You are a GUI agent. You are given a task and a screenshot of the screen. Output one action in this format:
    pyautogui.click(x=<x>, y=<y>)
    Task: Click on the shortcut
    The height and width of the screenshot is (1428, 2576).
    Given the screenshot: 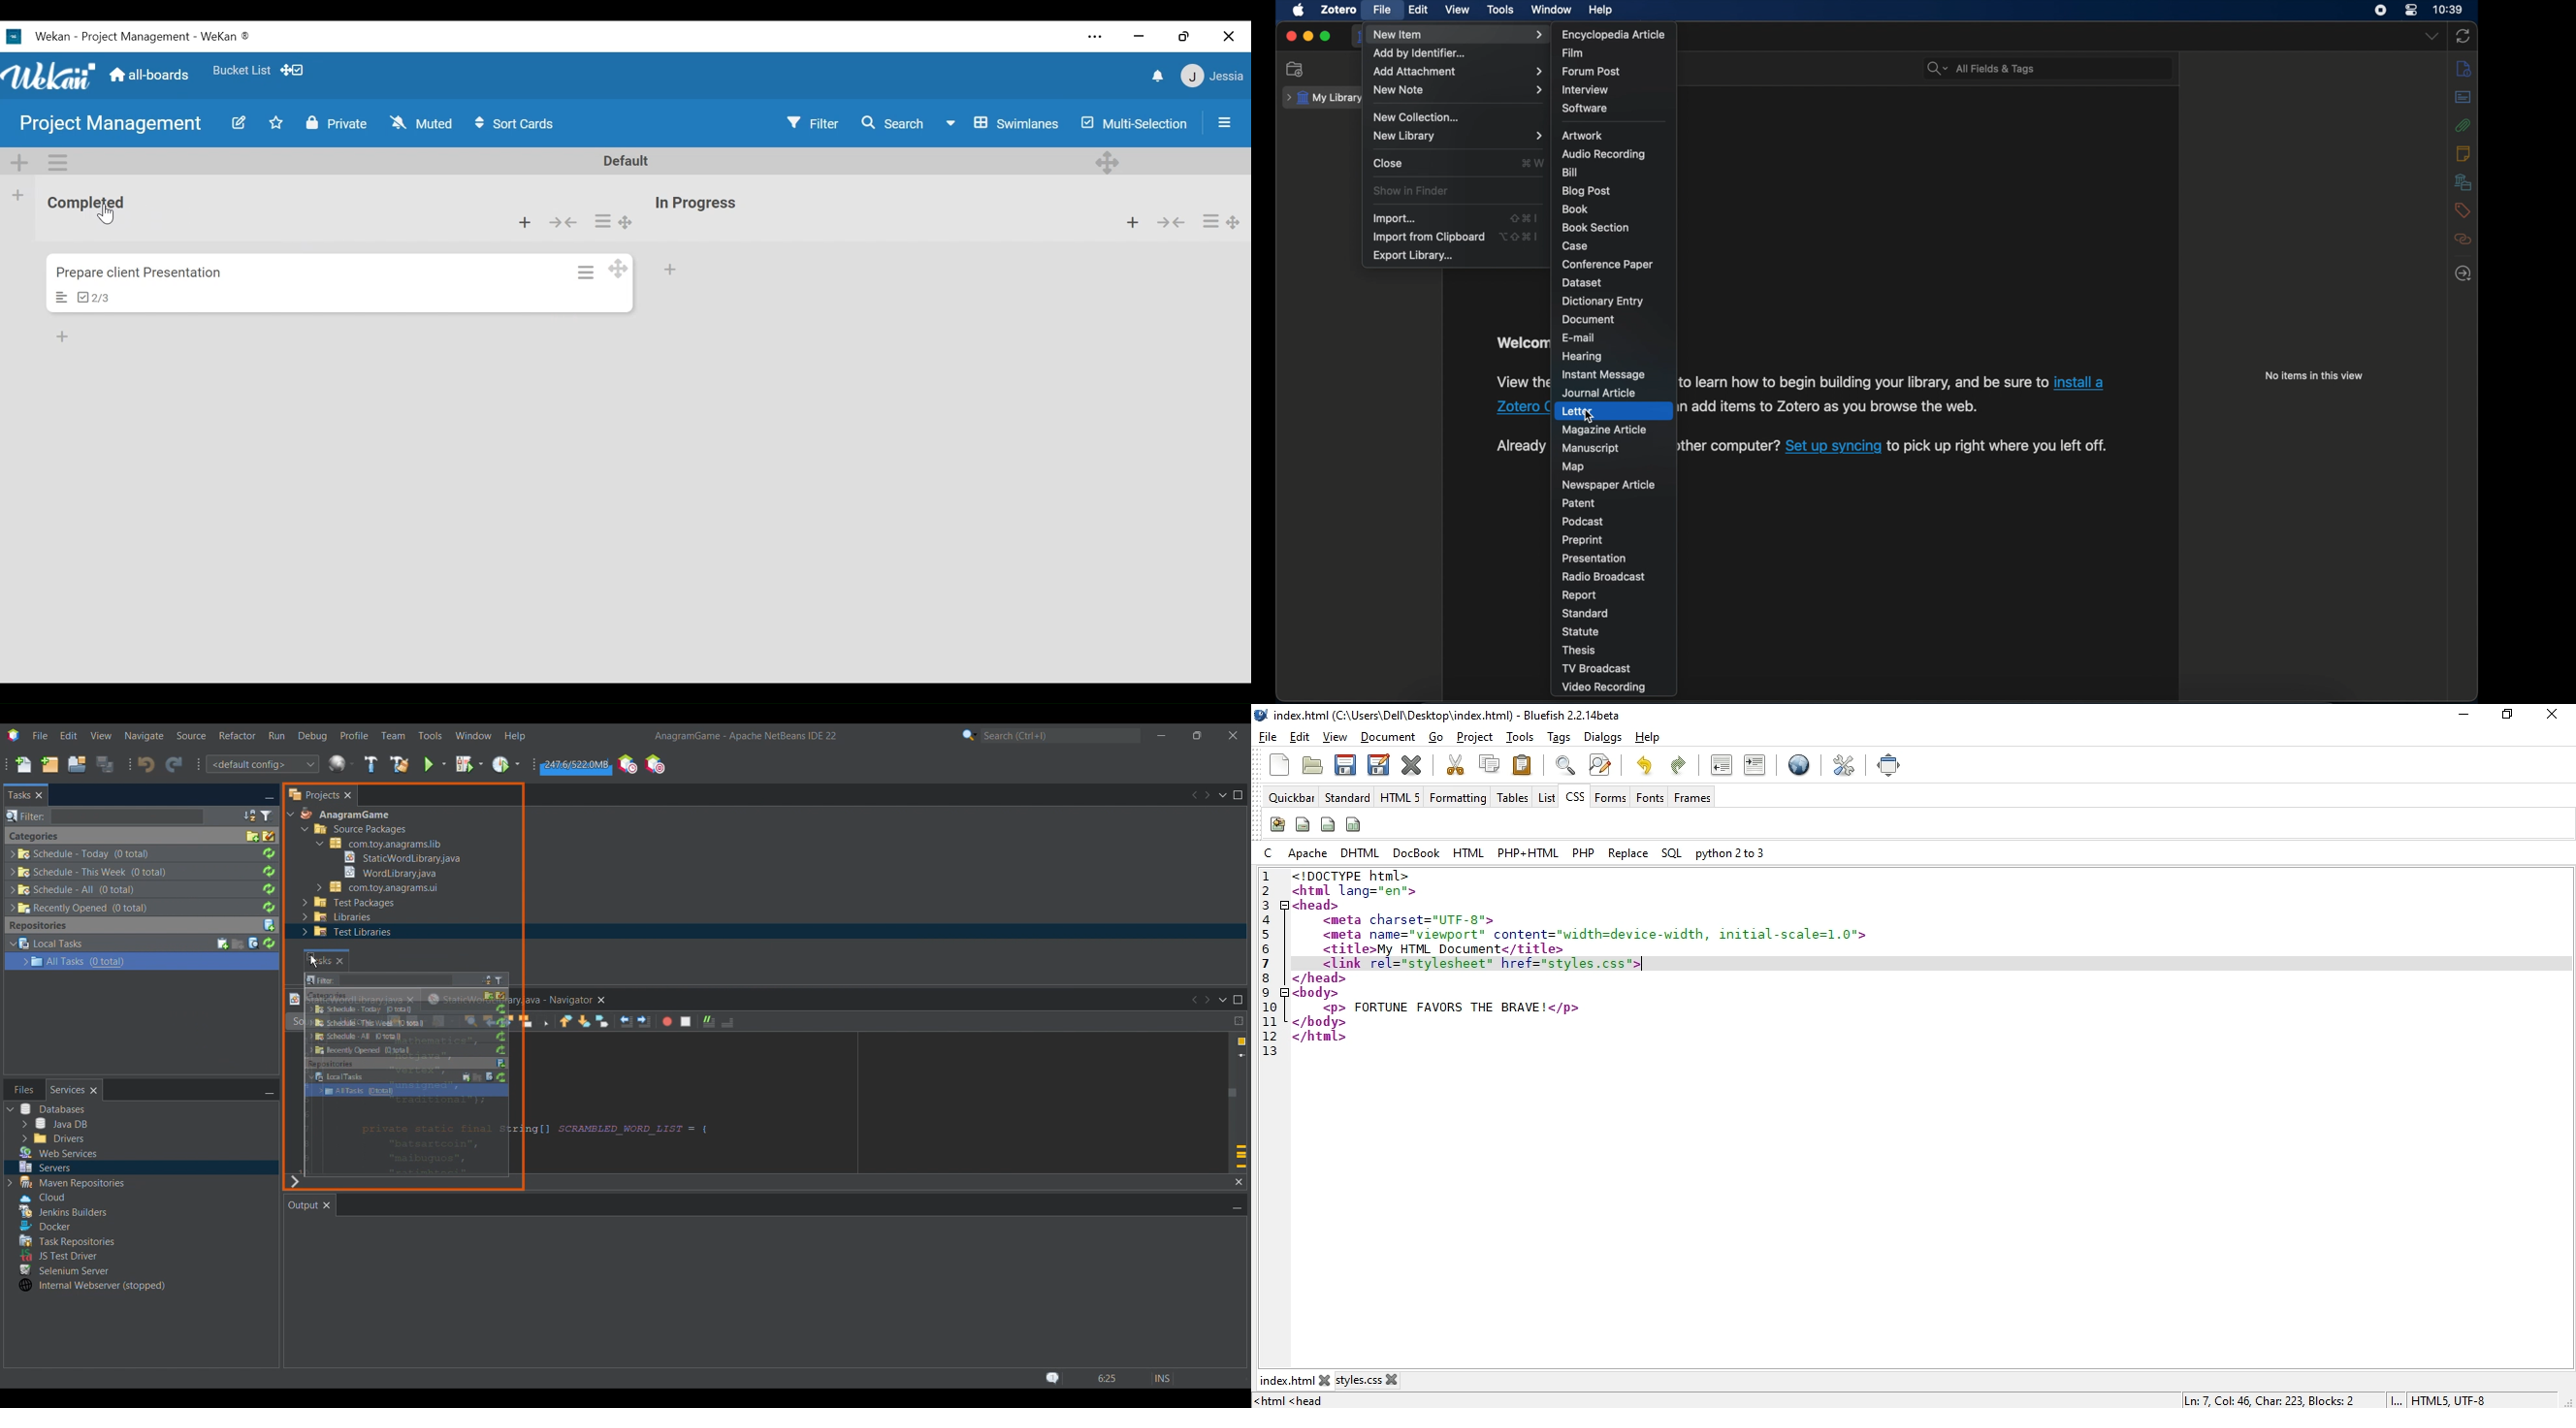 What is the action you would take?
    pyautogui.click(x=1531, y=162)
    